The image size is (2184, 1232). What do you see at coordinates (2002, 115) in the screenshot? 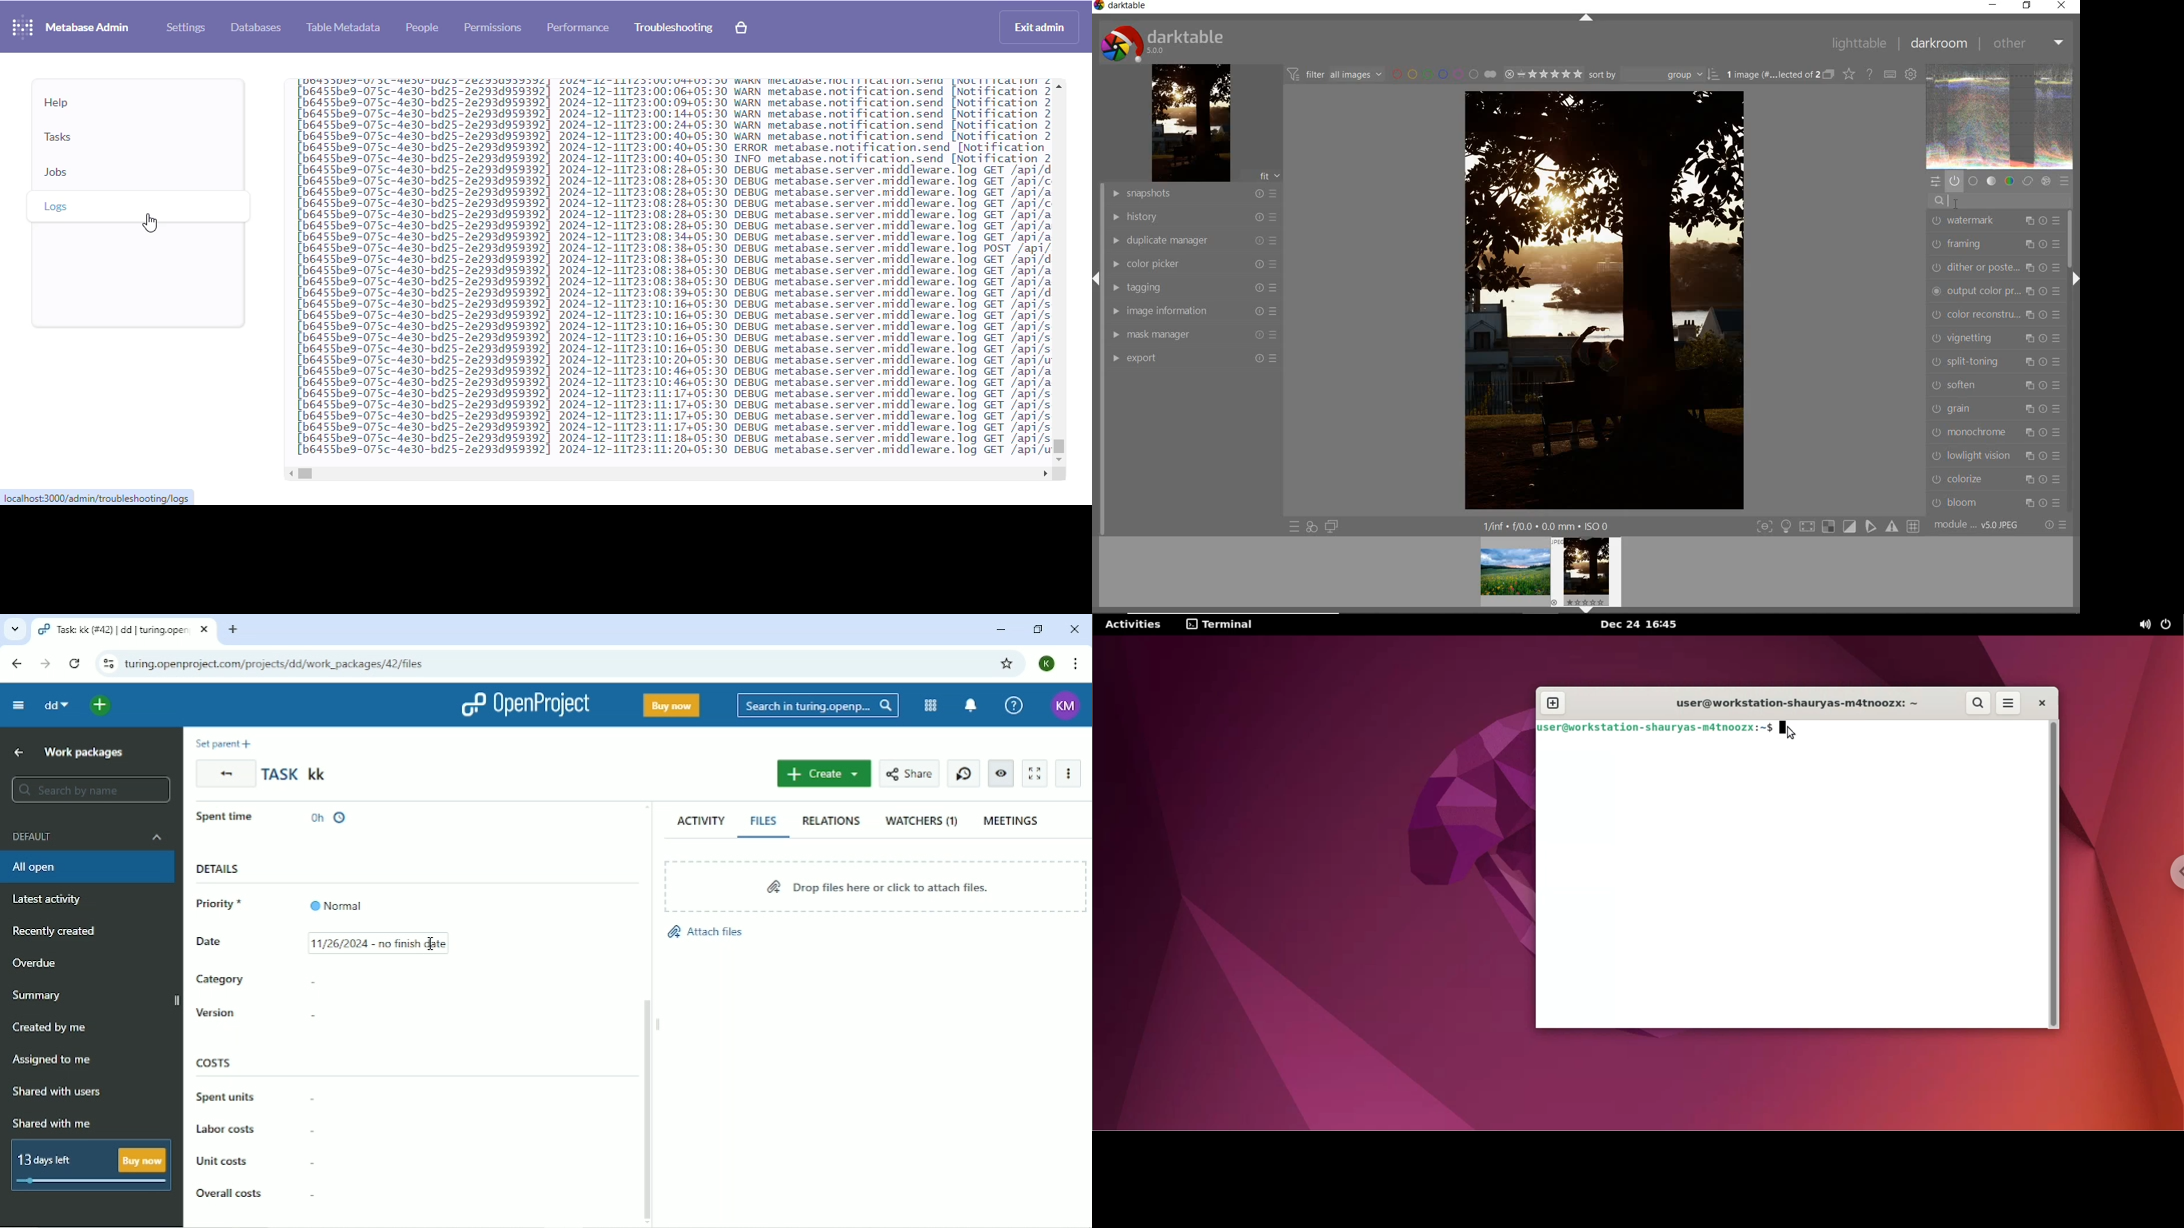
I see `image` at bounding box center [2002, 115].